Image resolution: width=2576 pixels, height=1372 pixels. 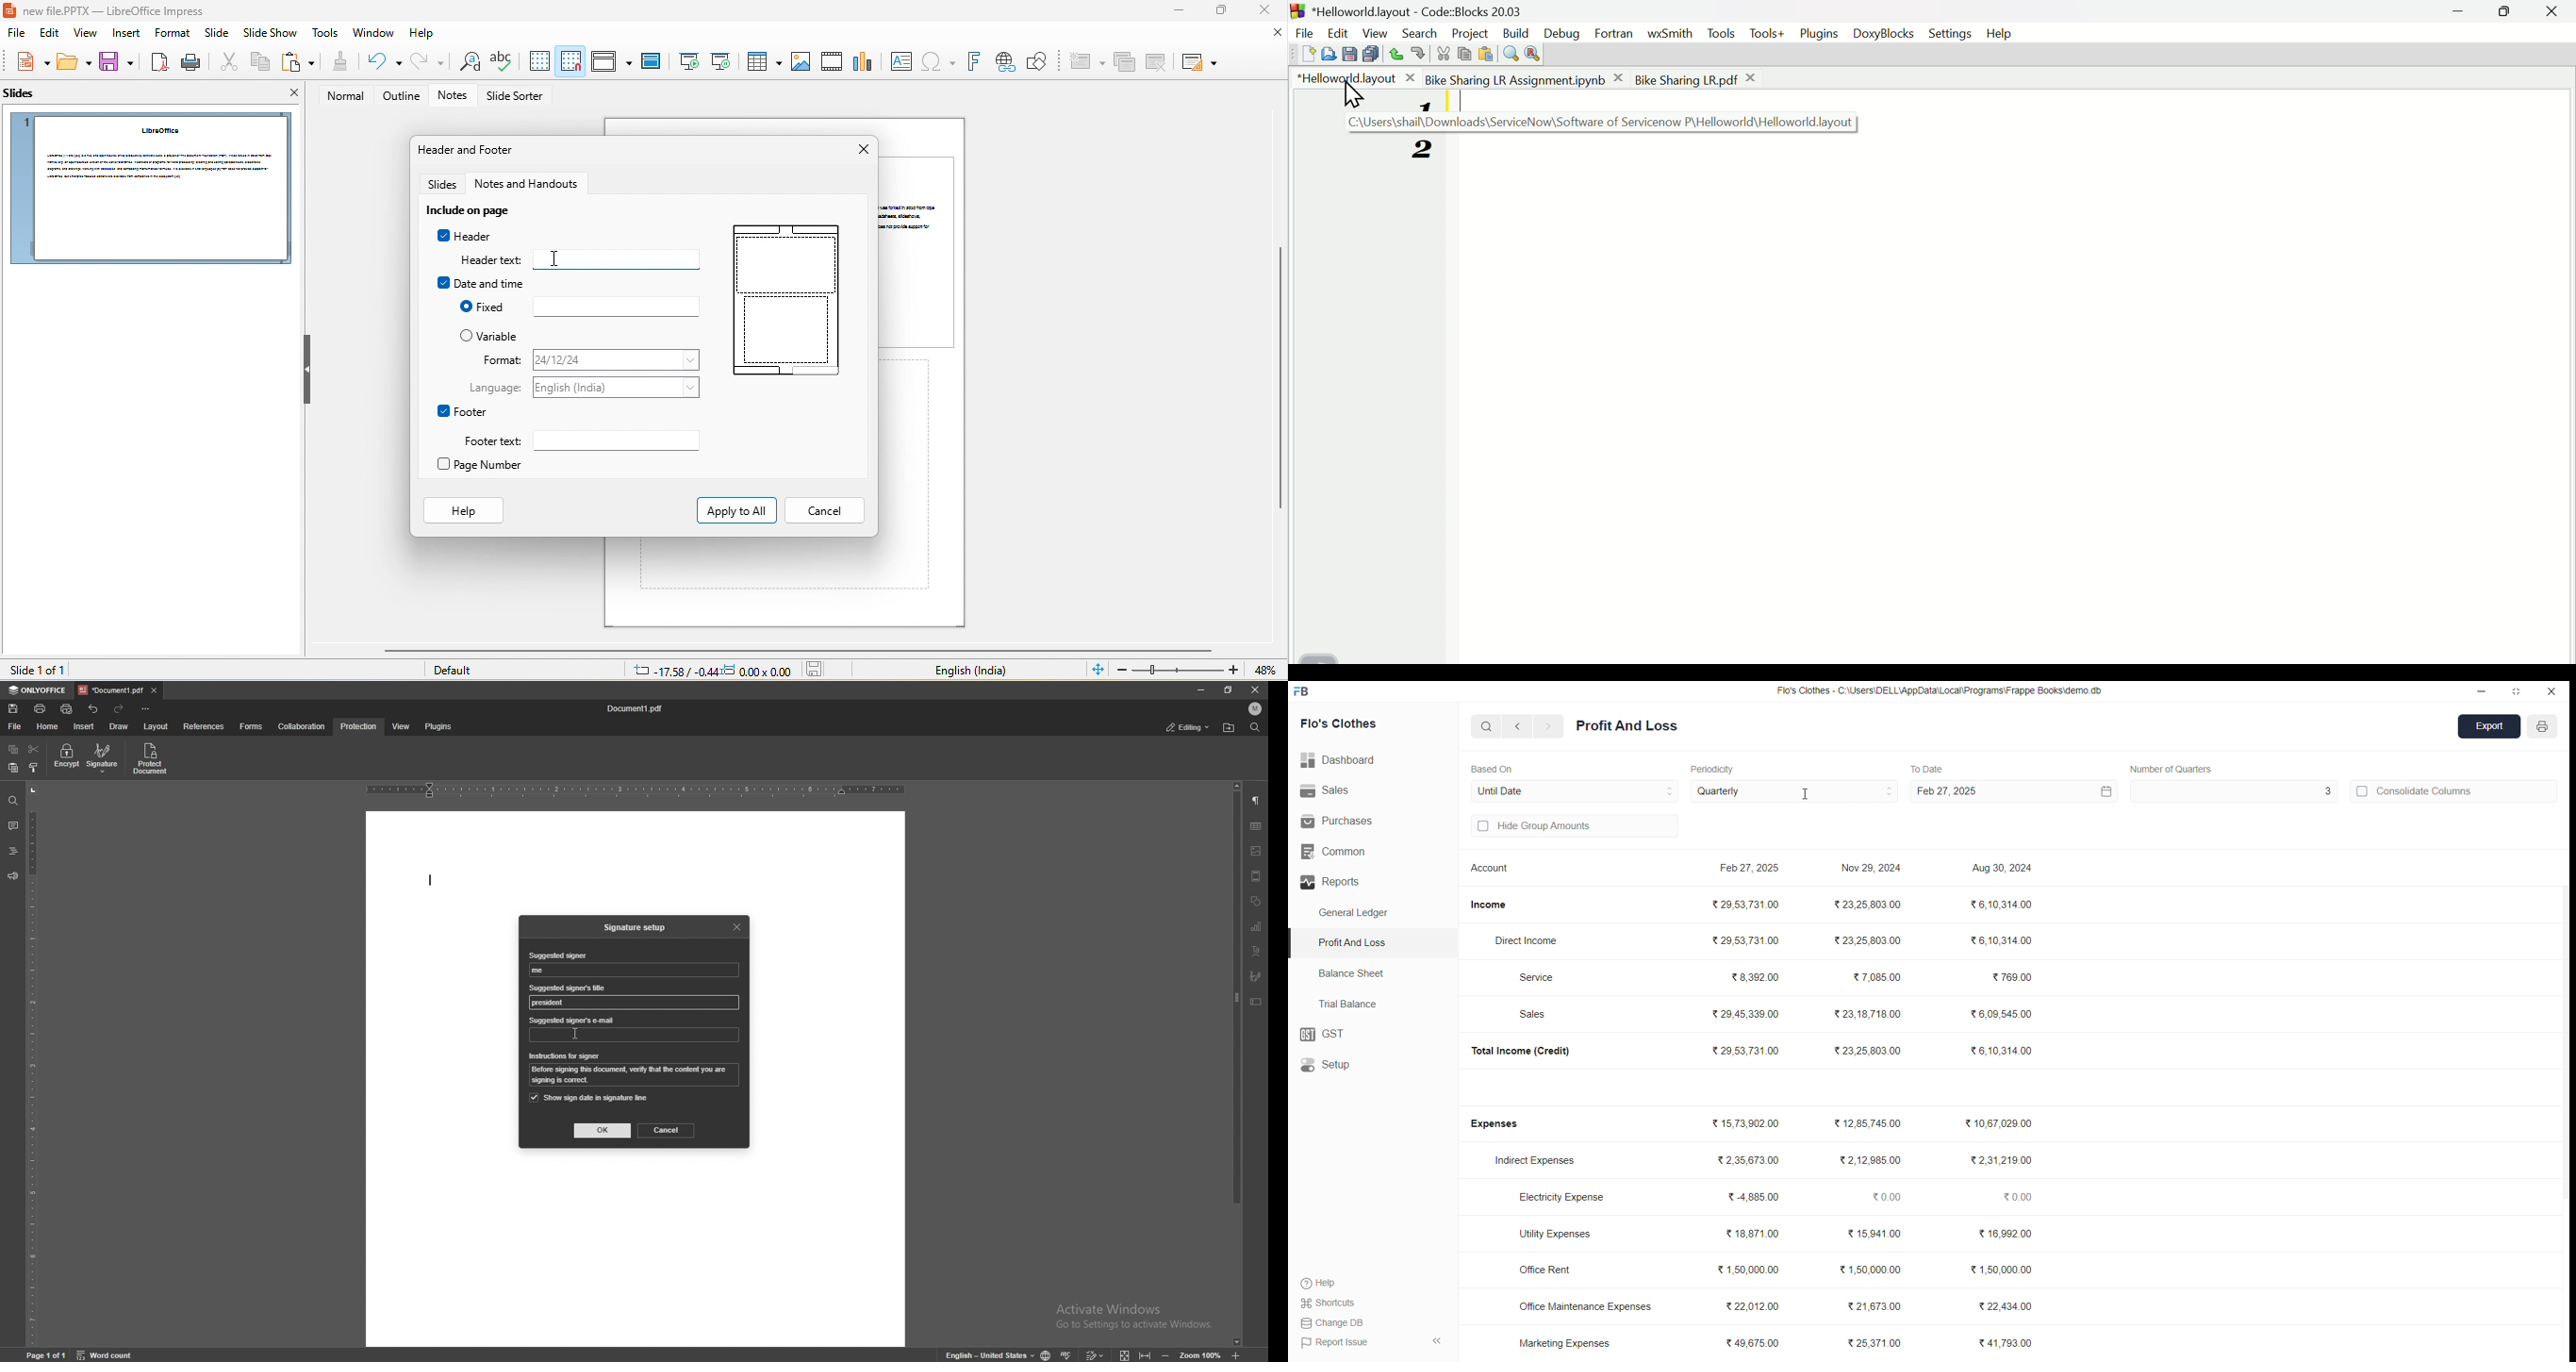 What do you see at coordinates (1749, 904) in the screenshot?
I see `₹29,53,731.00` at bounding box center [1749, 904].